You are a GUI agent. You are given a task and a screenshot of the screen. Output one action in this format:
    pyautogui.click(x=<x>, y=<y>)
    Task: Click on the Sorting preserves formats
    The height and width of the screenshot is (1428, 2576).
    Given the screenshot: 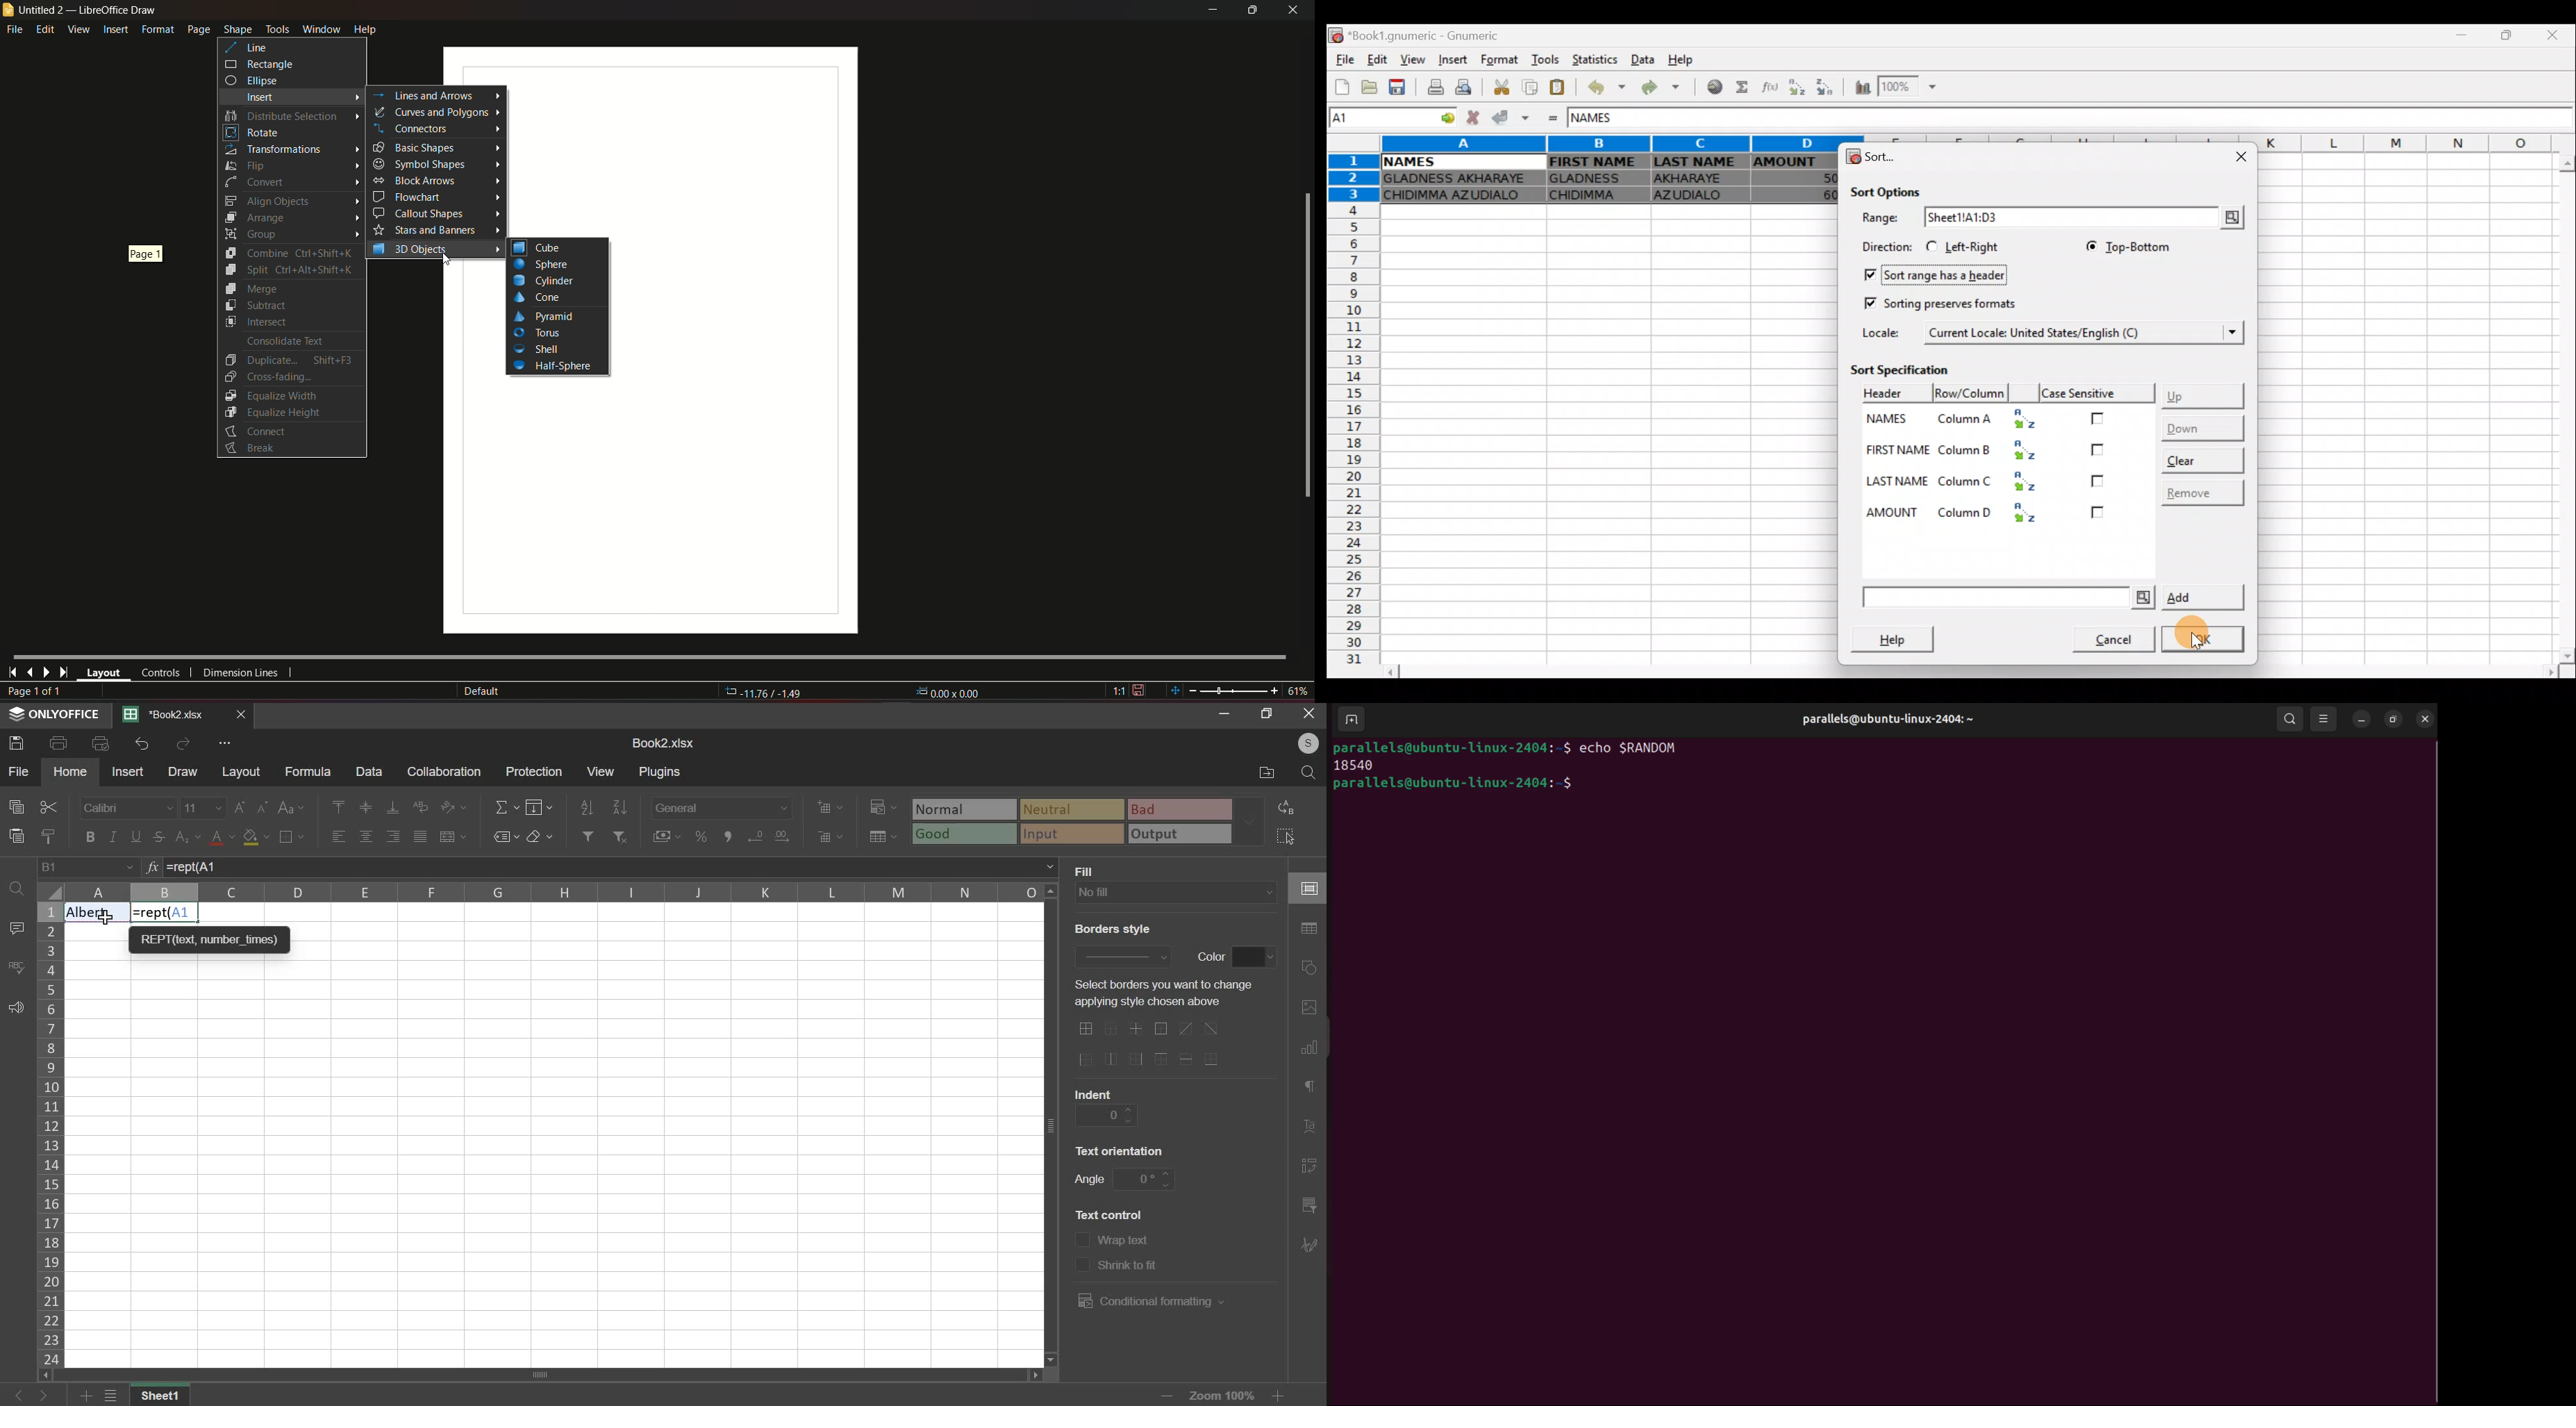 What is the action you would take?
    pyautogui.click(x=1939, y=301)
    